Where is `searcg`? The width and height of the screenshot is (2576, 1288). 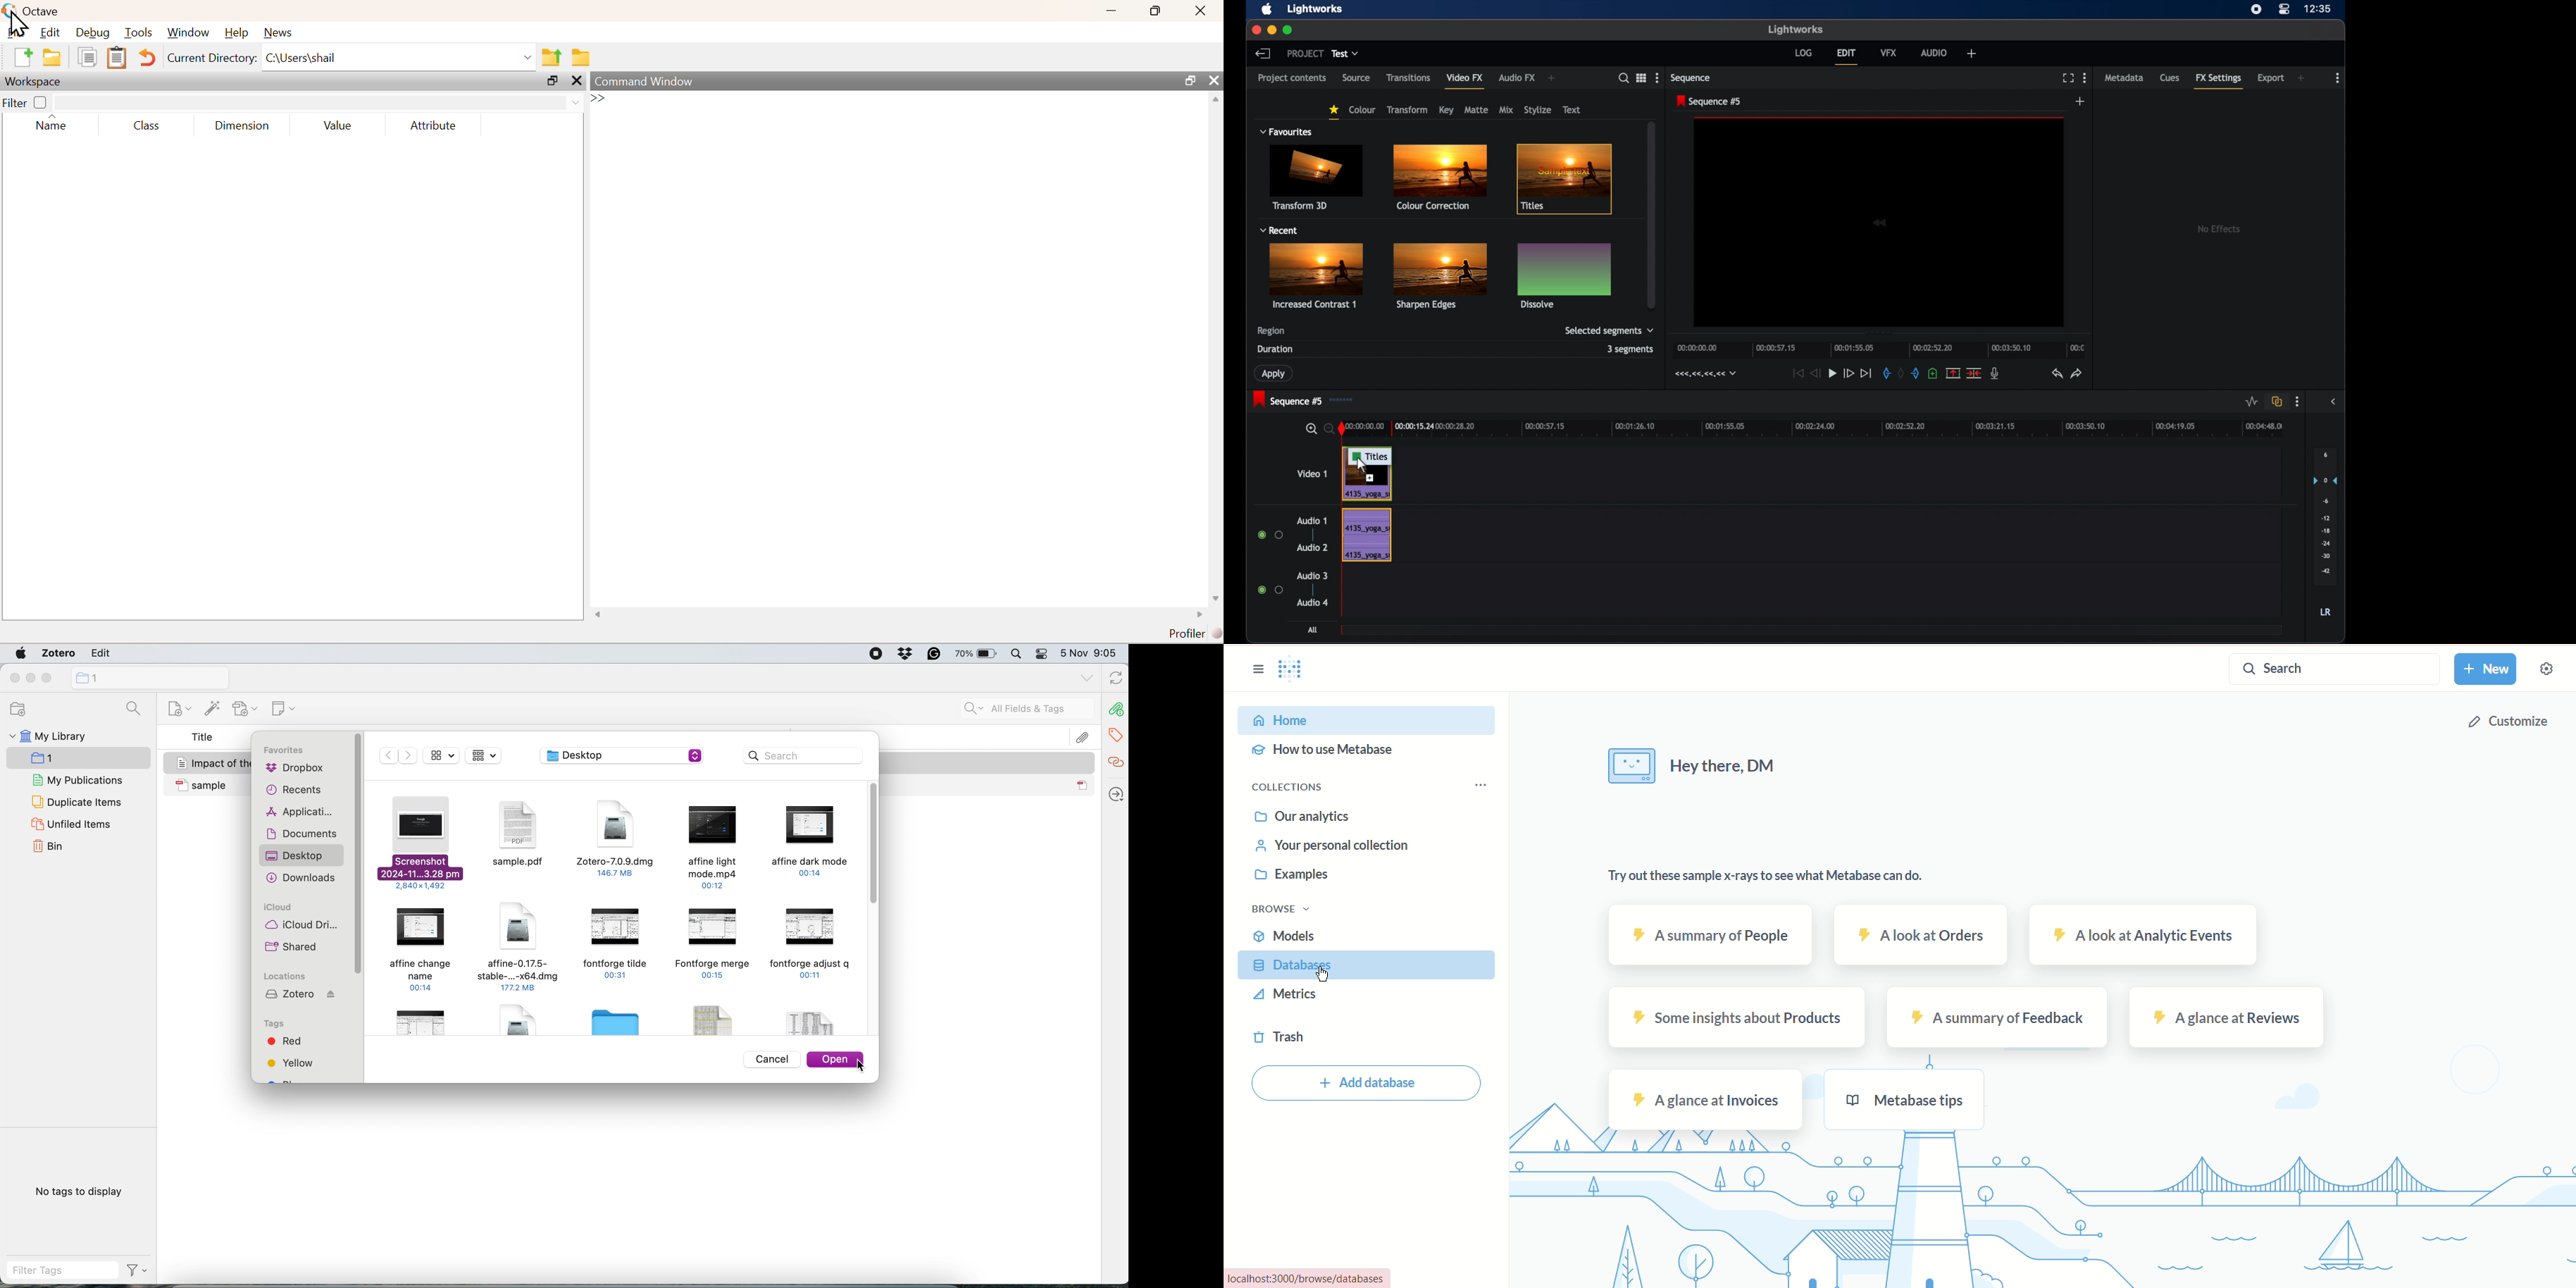
searcg is located at coordinates (130, 710).